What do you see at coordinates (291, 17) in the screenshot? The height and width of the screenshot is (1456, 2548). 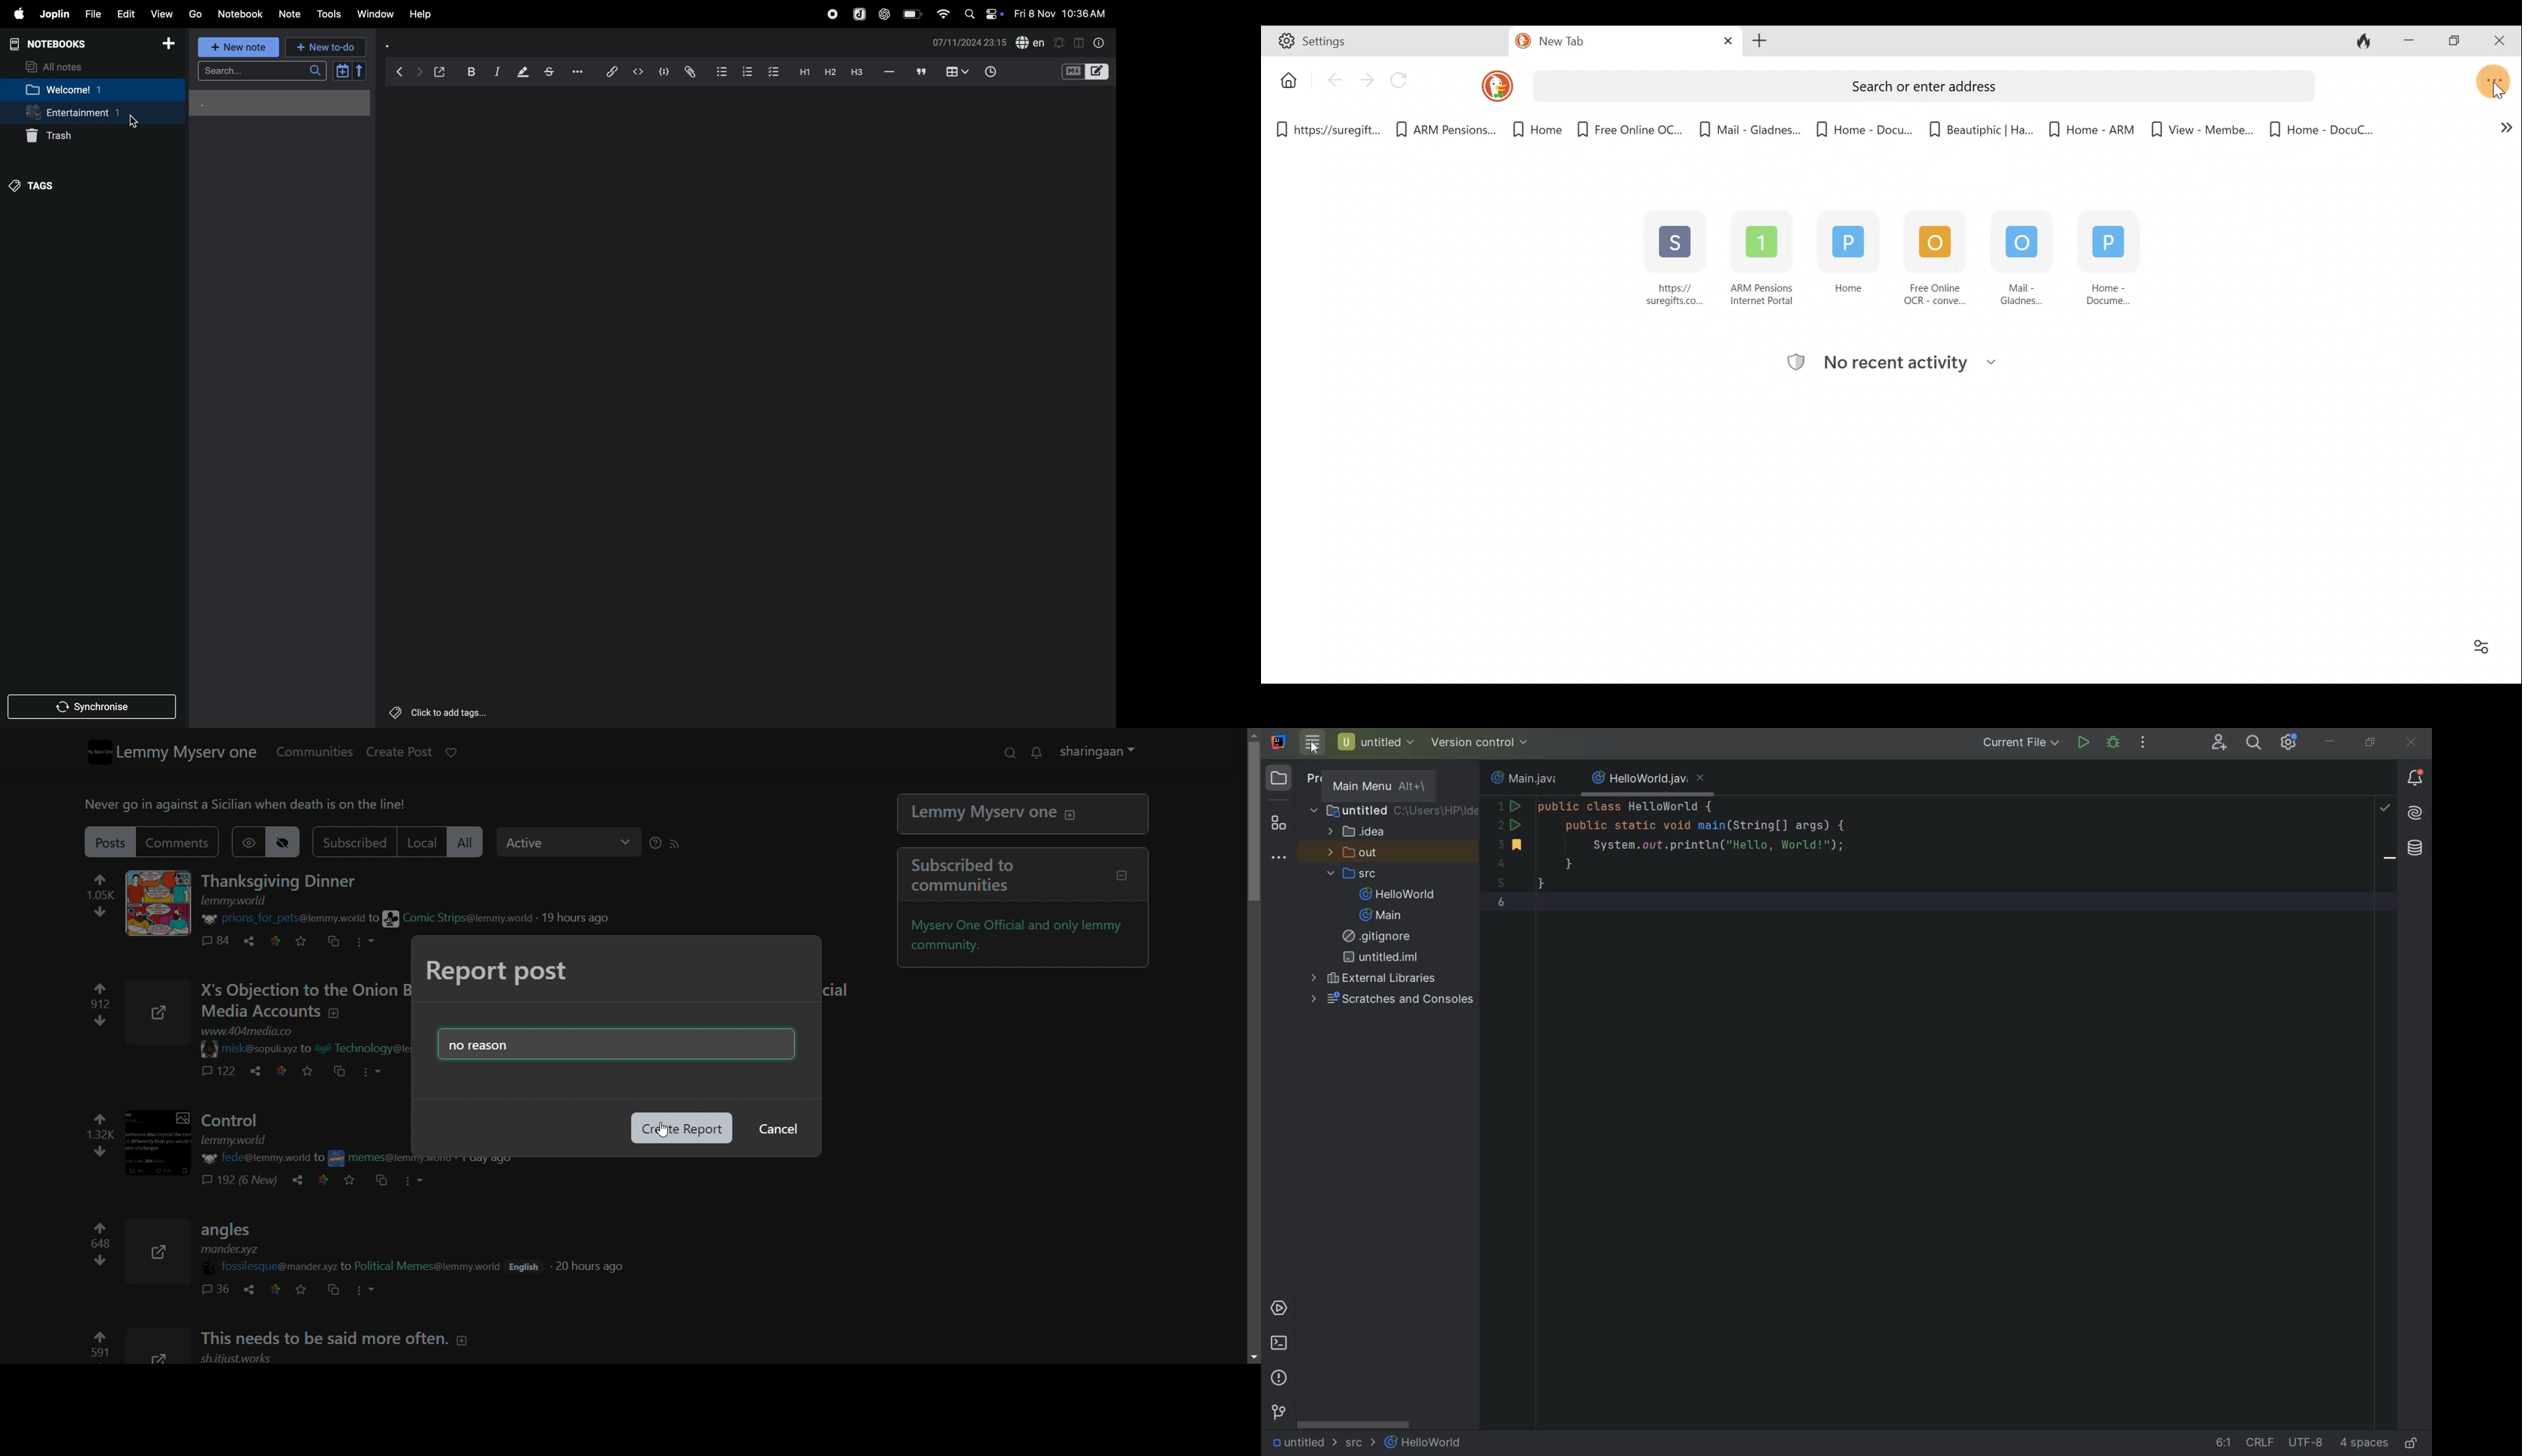 I see `note` at bounding box center [291, 17].